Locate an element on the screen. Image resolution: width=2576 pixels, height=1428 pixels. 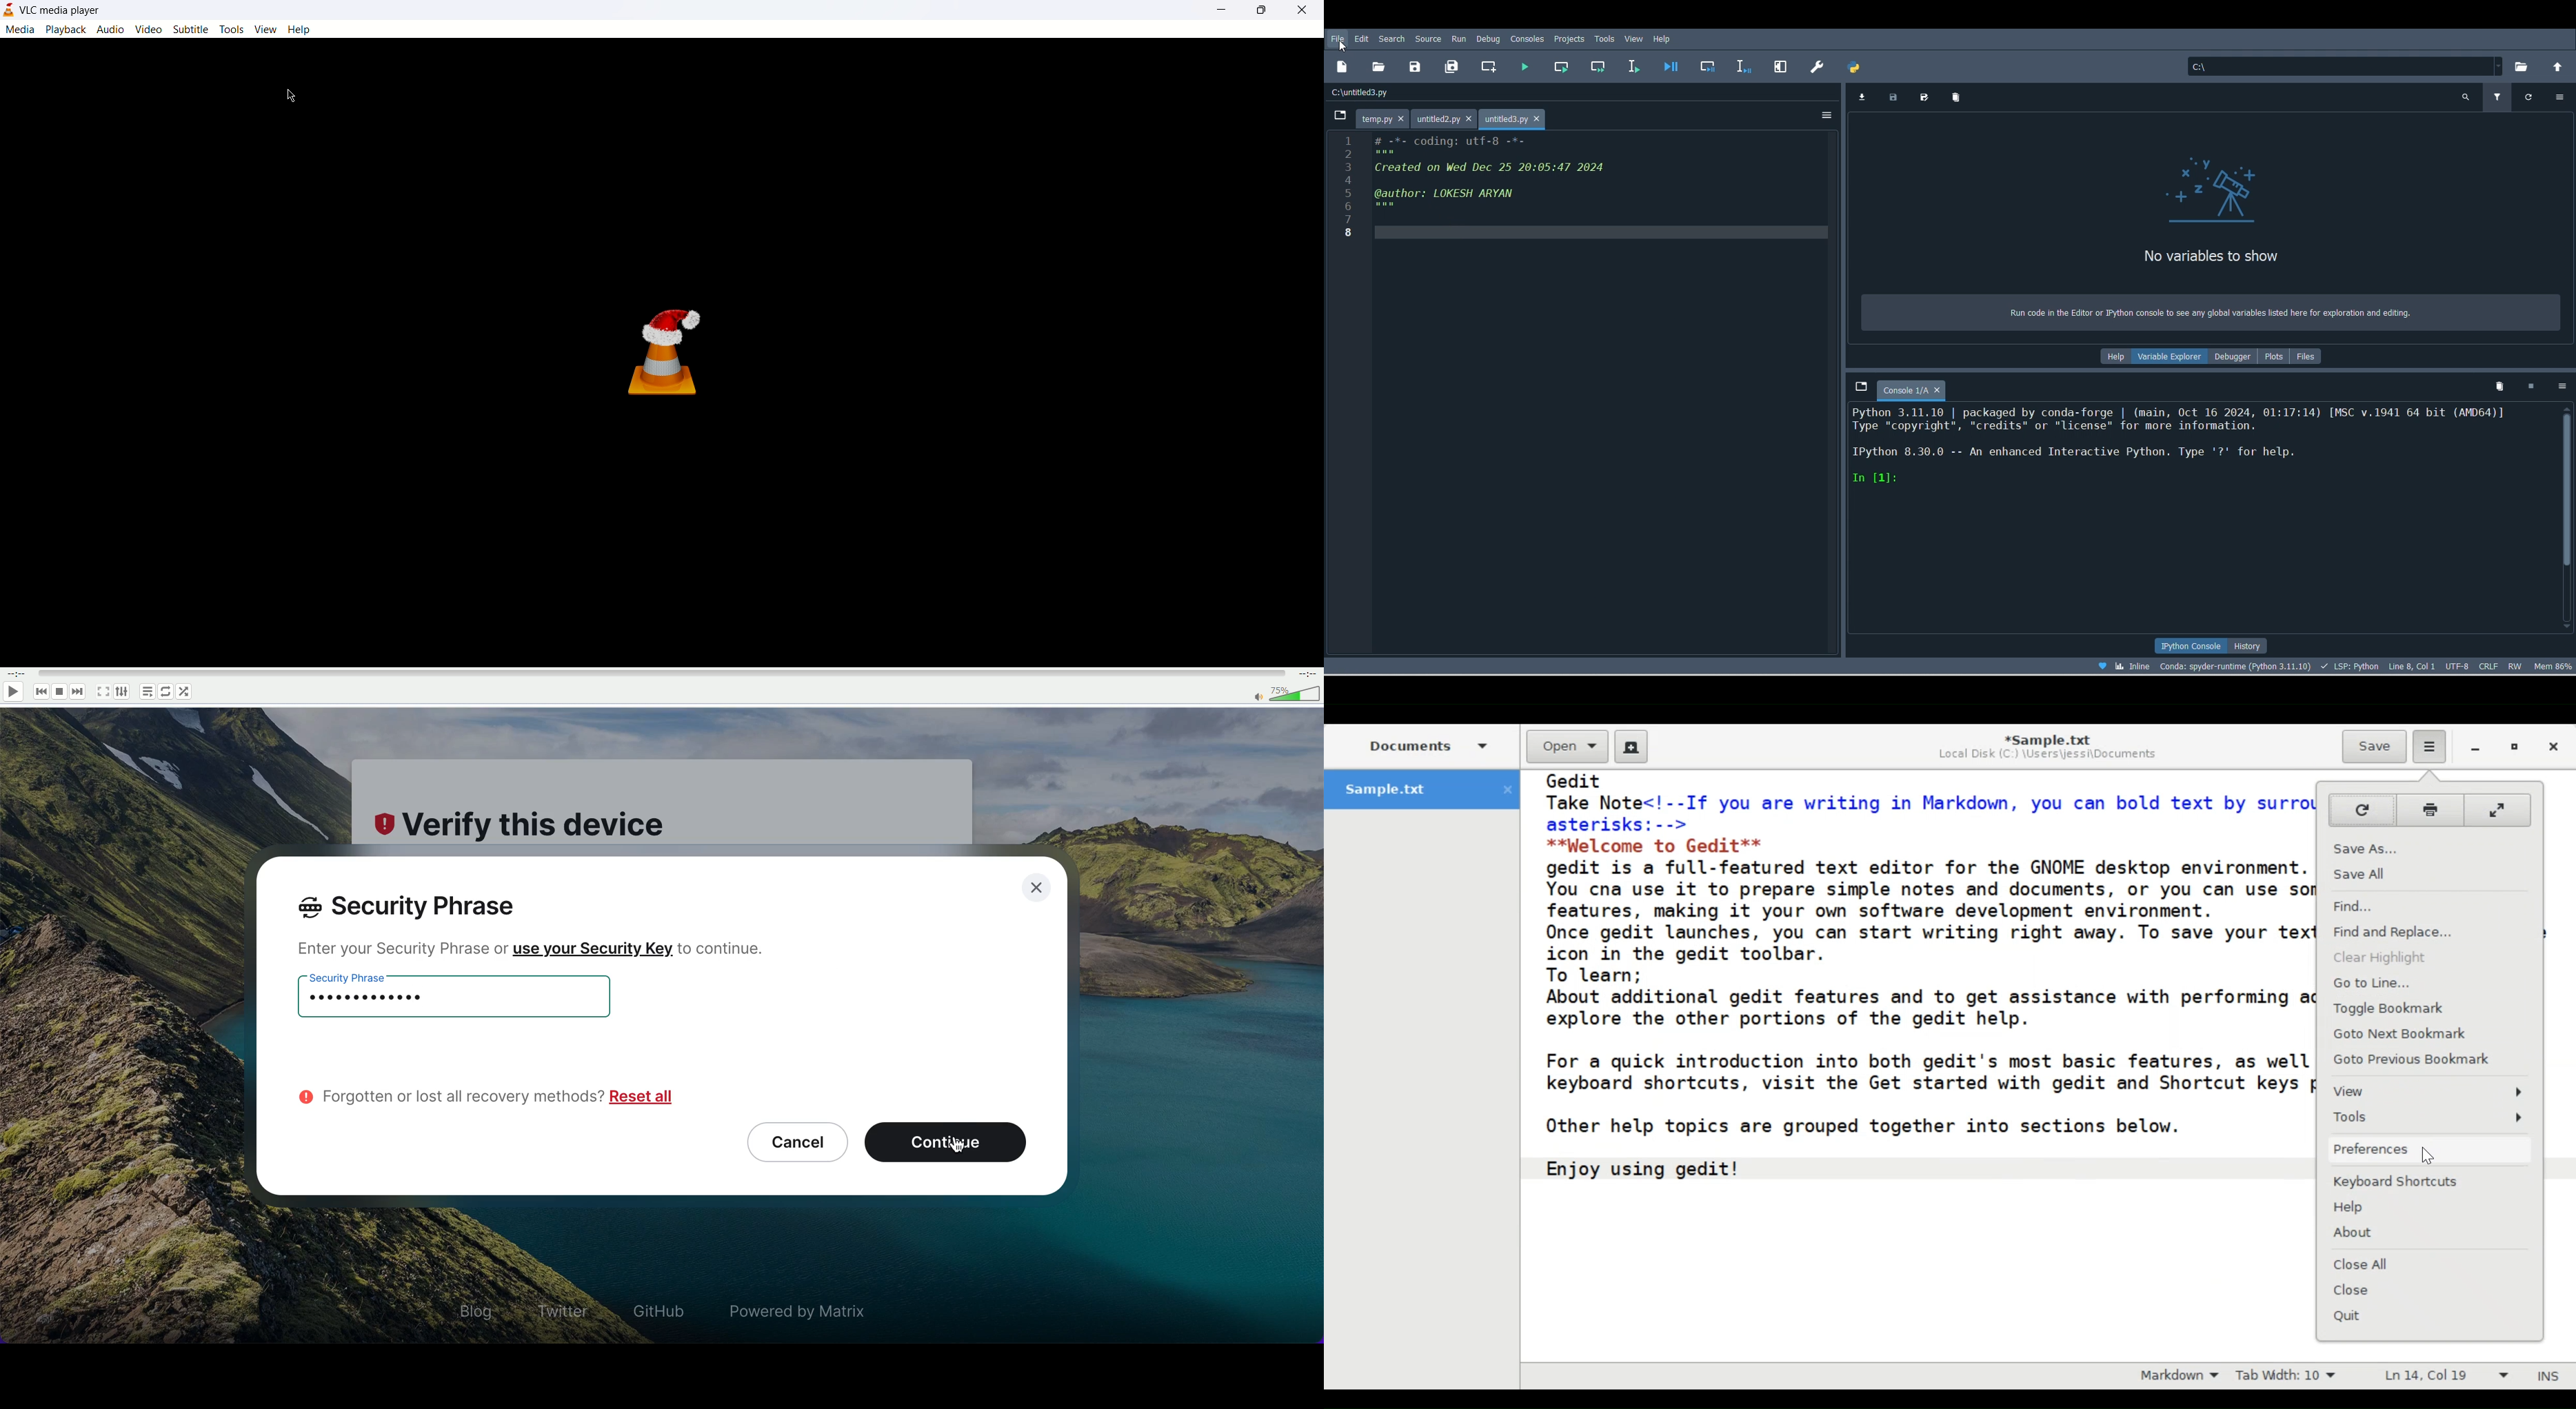
File EOL status is located at coordinates (2490, 664).